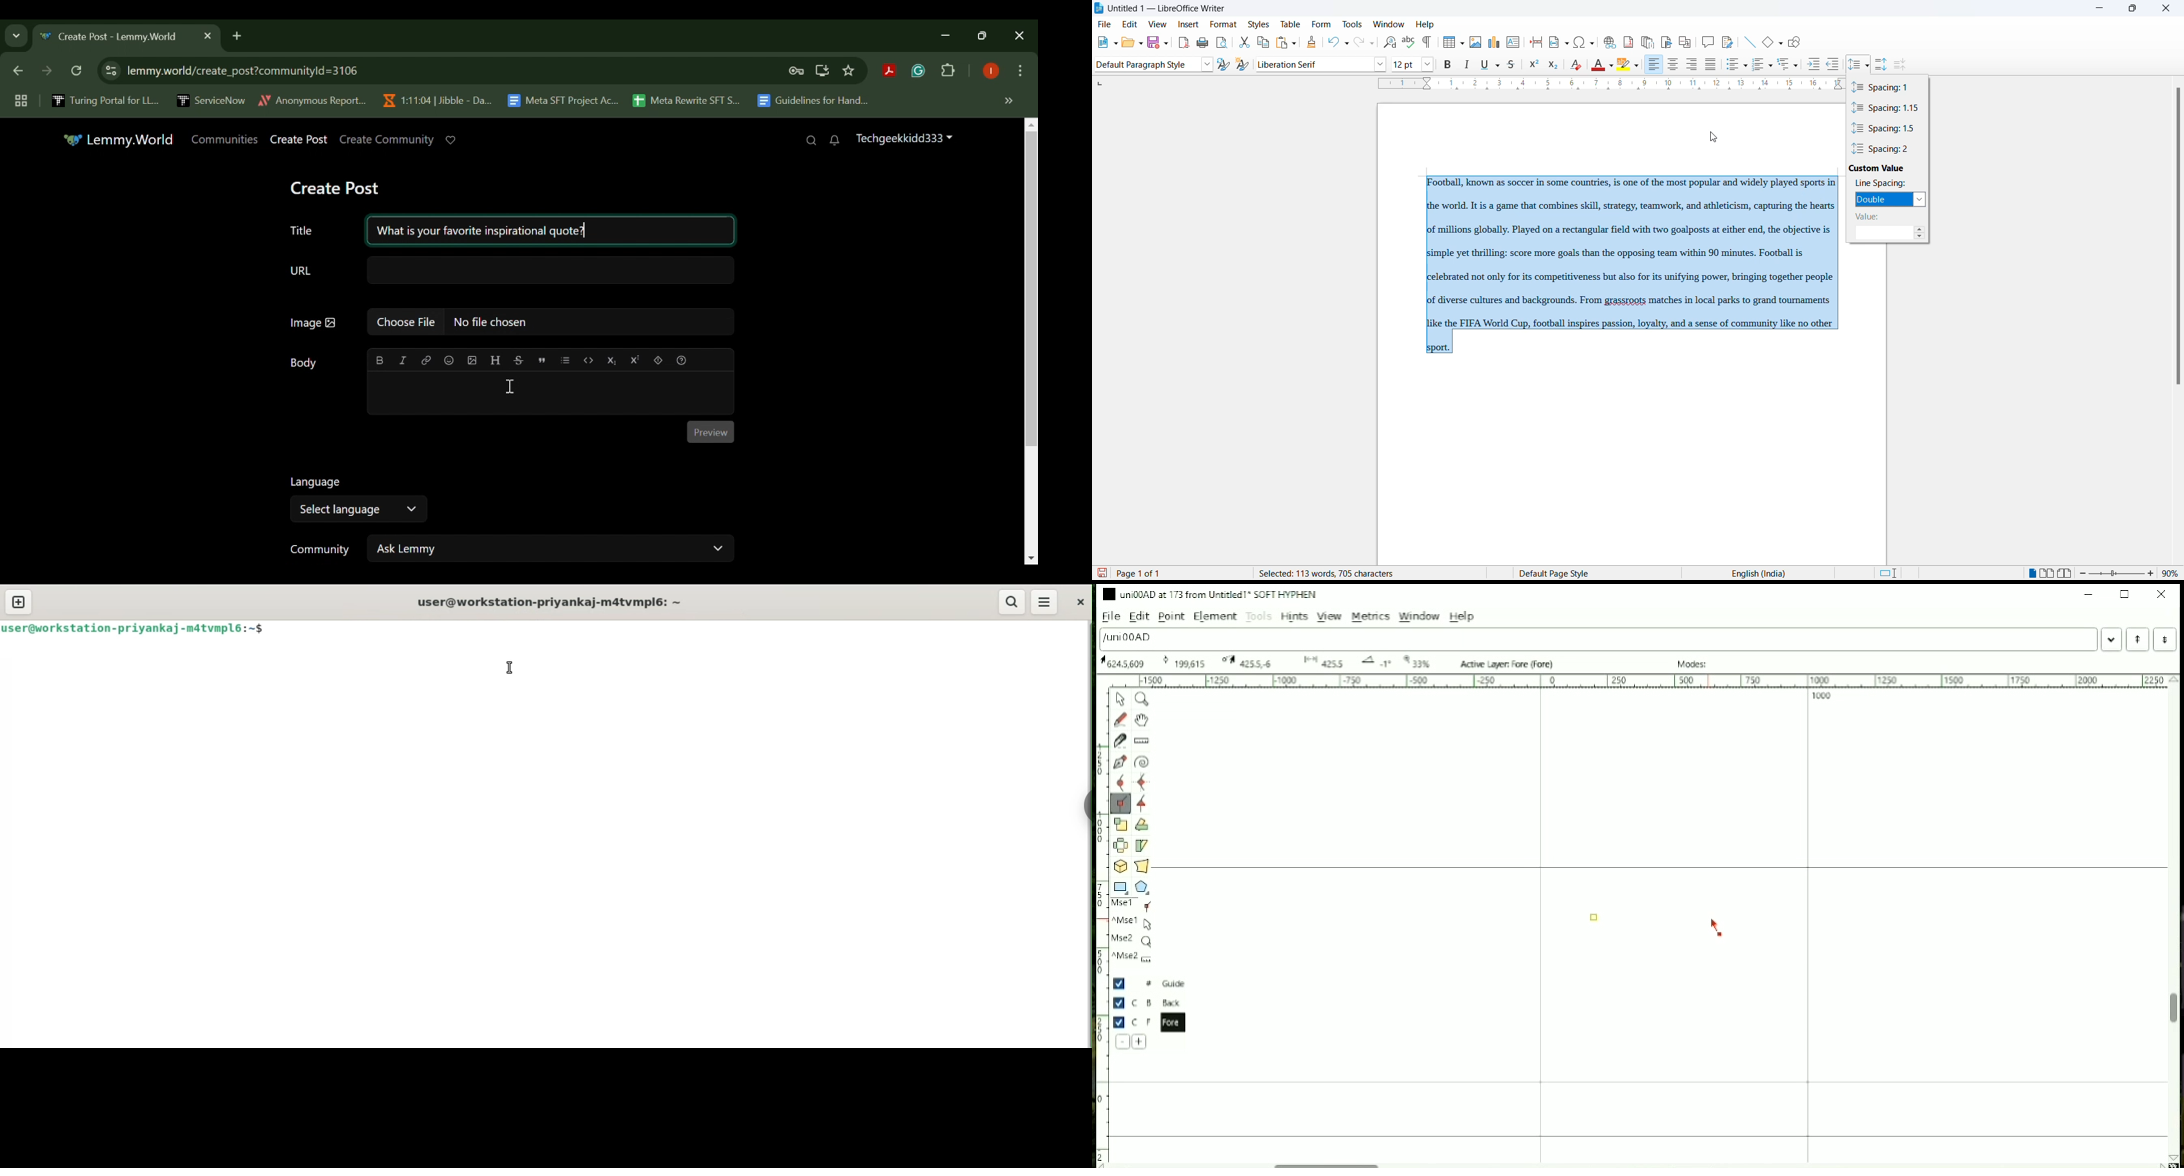  Describe the element at coordinates (1715, 137) in the screenshot. I see `cursor` at that location.